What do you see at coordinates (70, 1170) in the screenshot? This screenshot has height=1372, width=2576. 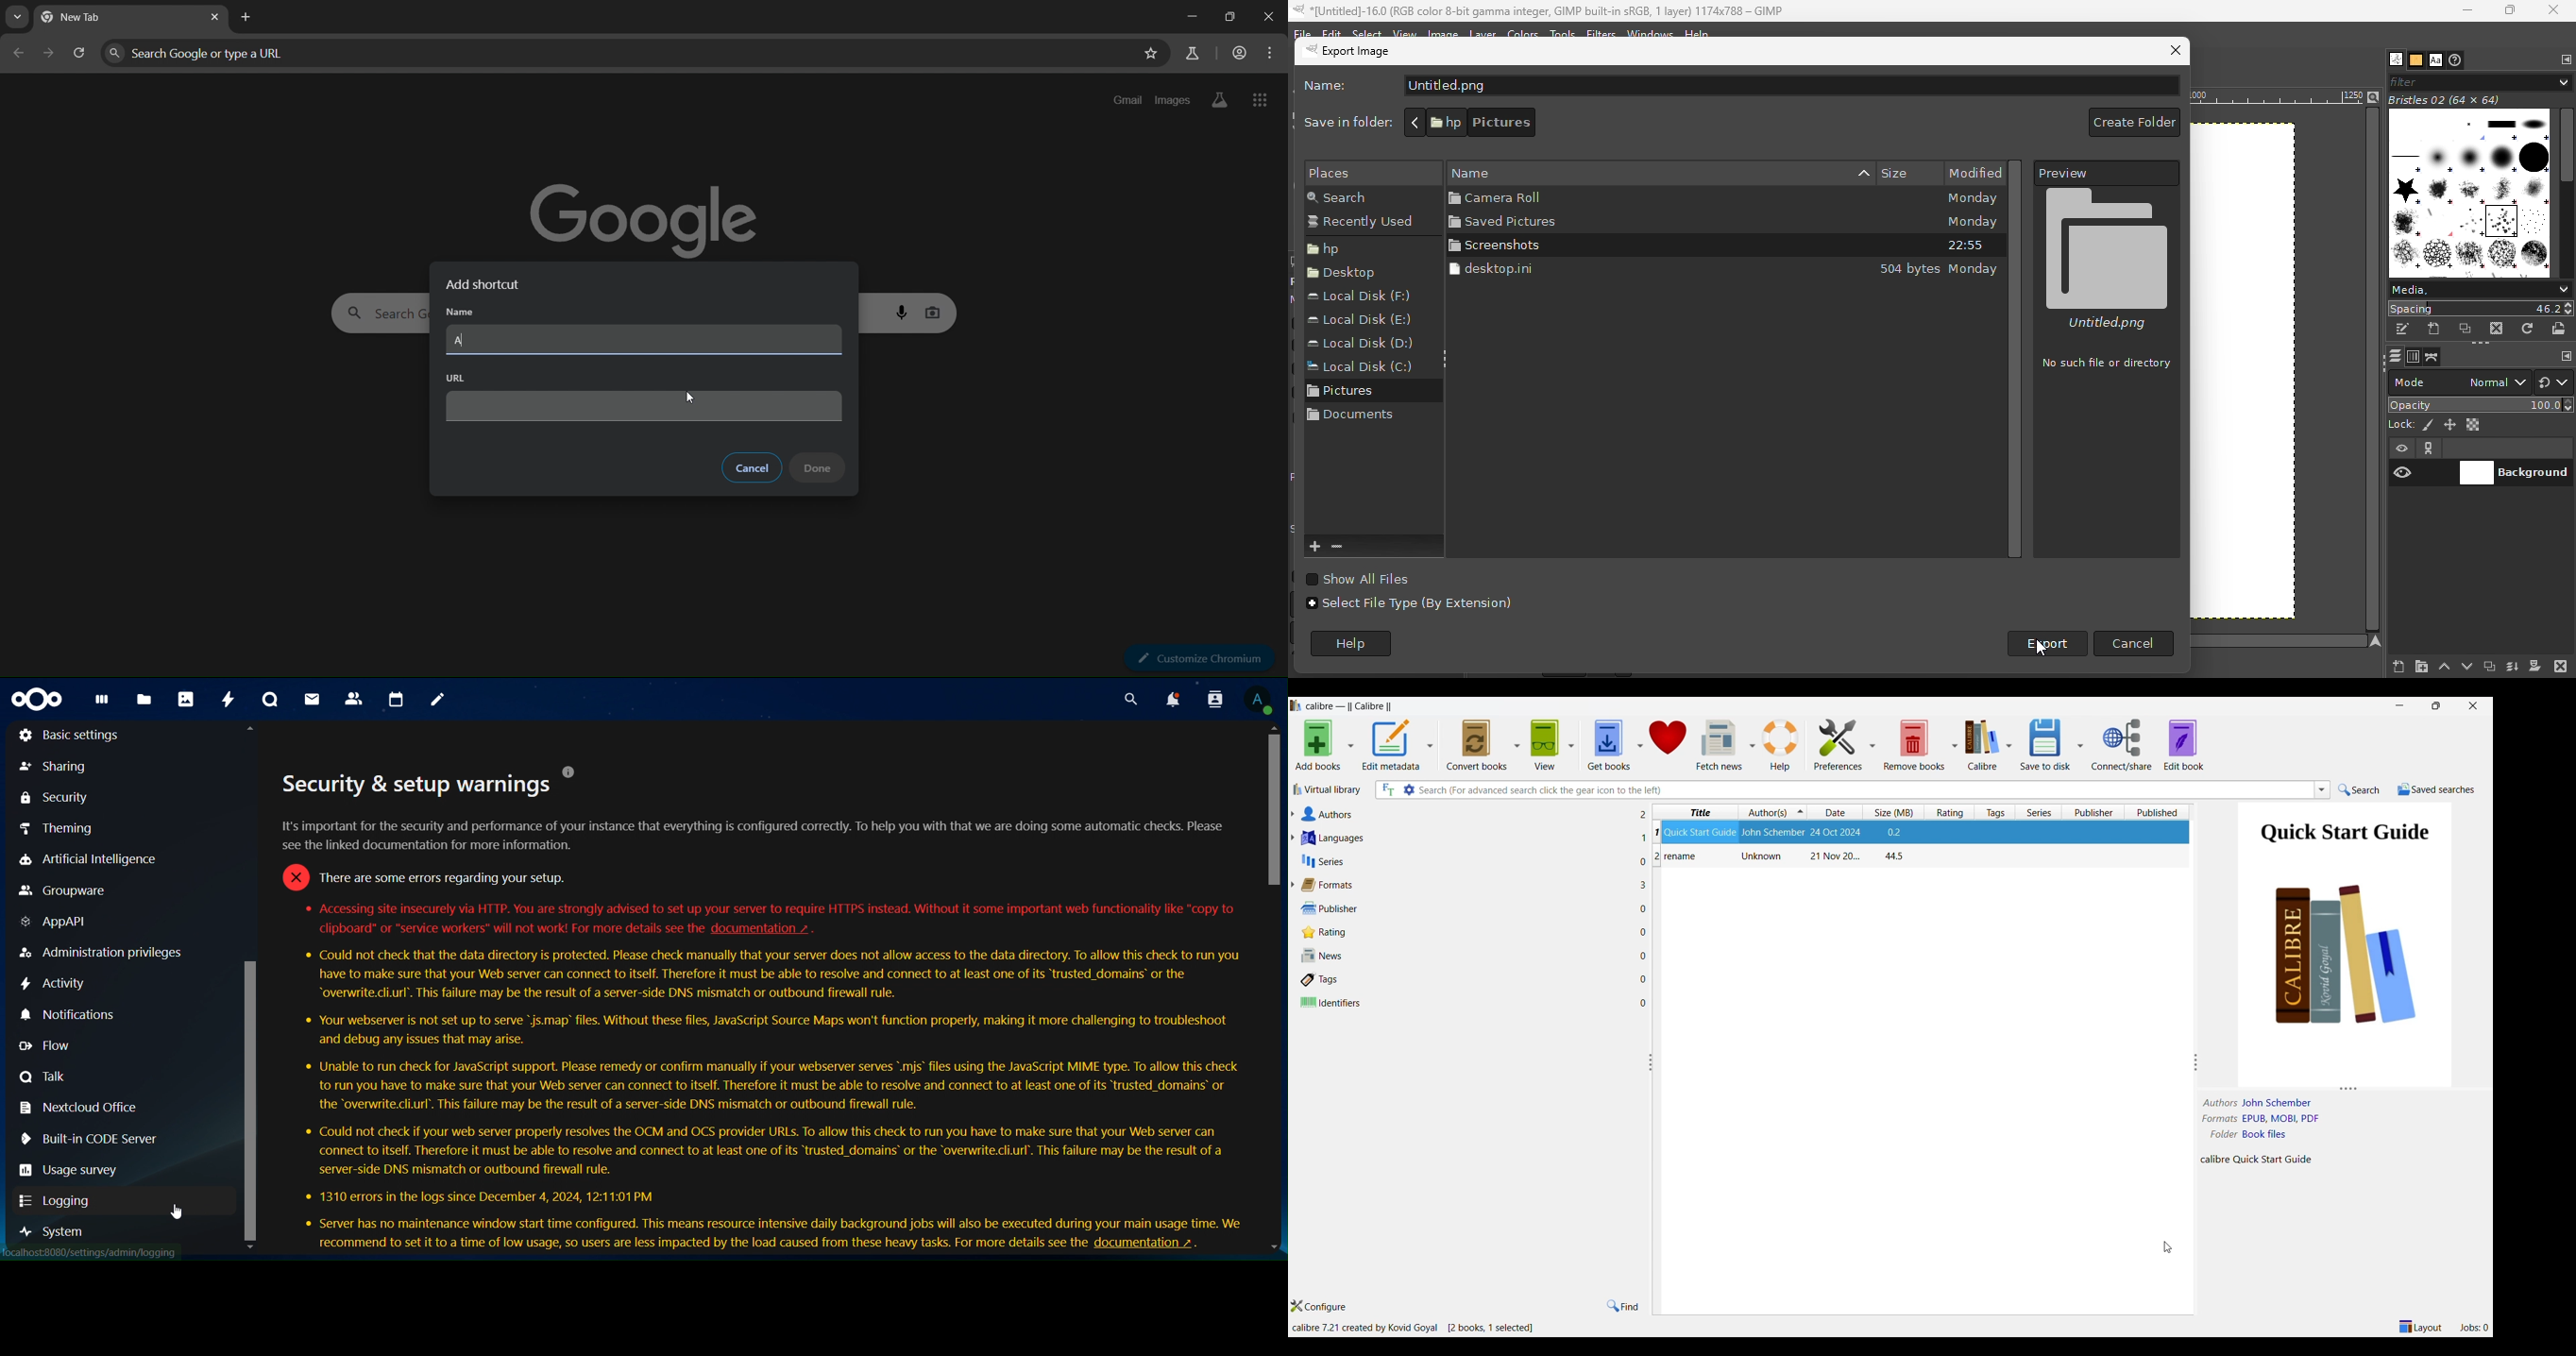 I see `usage survey` at bounding box center [70, 1170].